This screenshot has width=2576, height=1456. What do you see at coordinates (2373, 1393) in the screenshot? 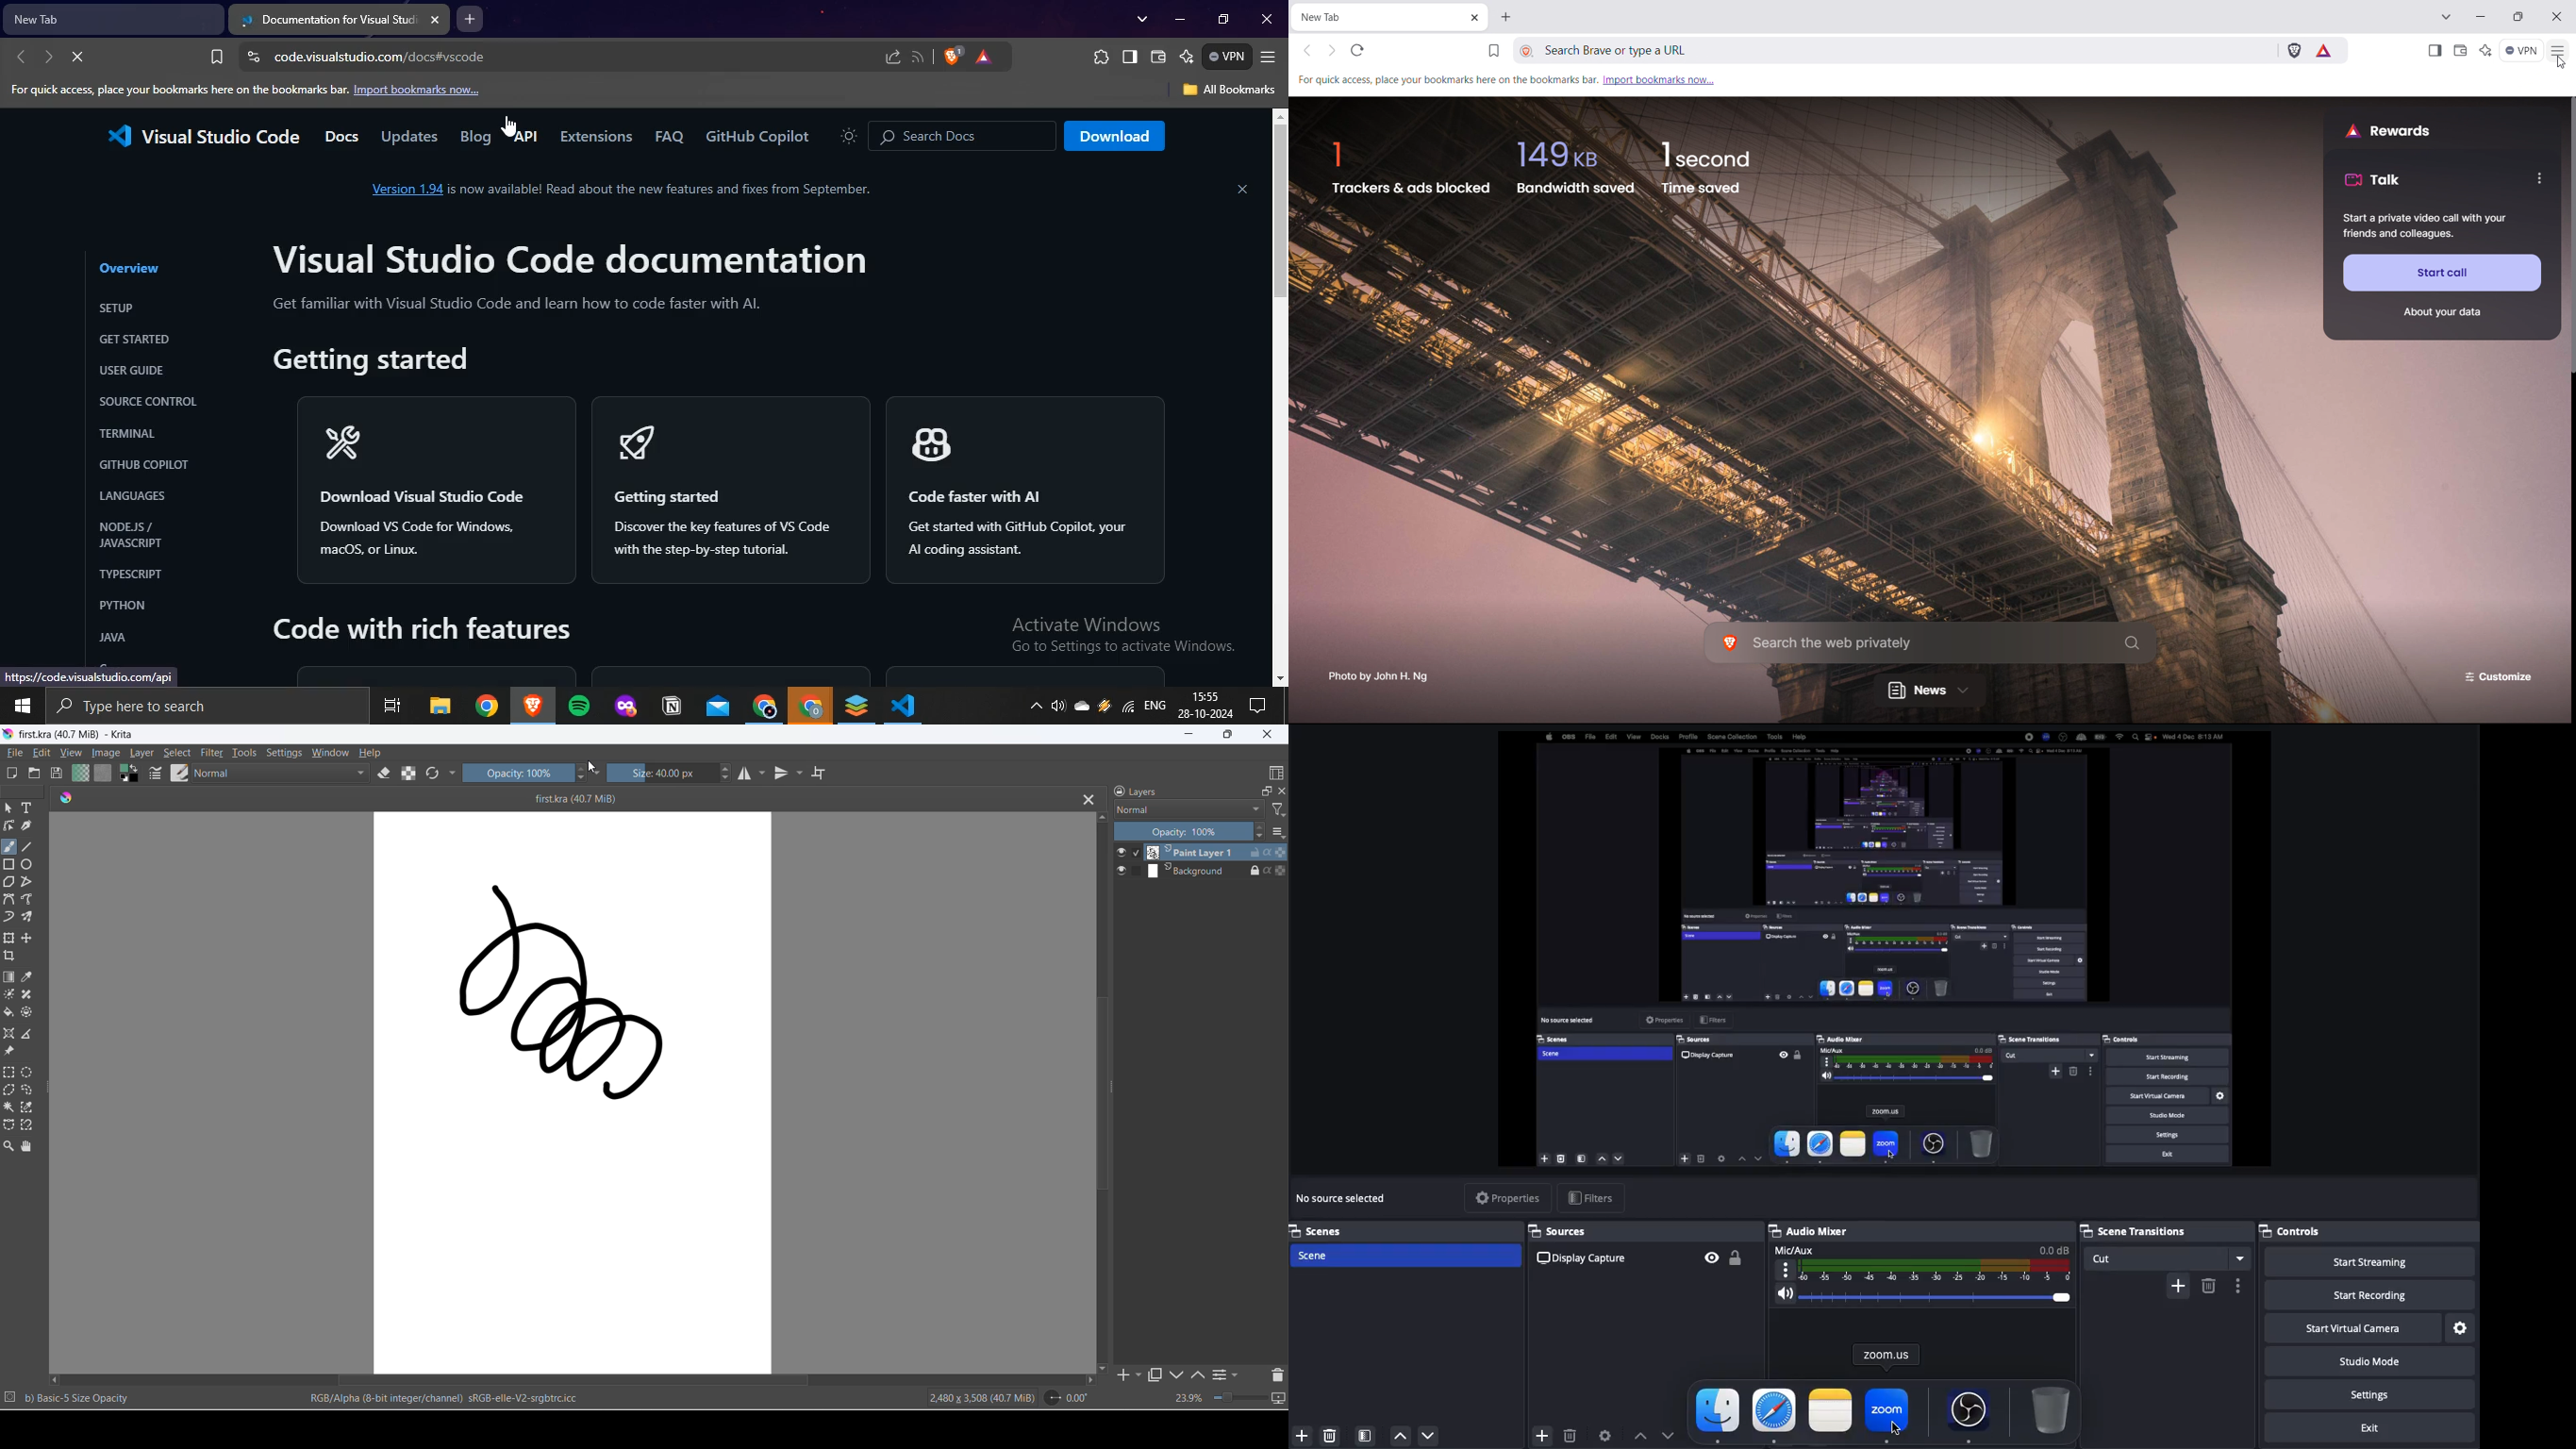
I see `Settings` at bounding box center [2373, 1393].